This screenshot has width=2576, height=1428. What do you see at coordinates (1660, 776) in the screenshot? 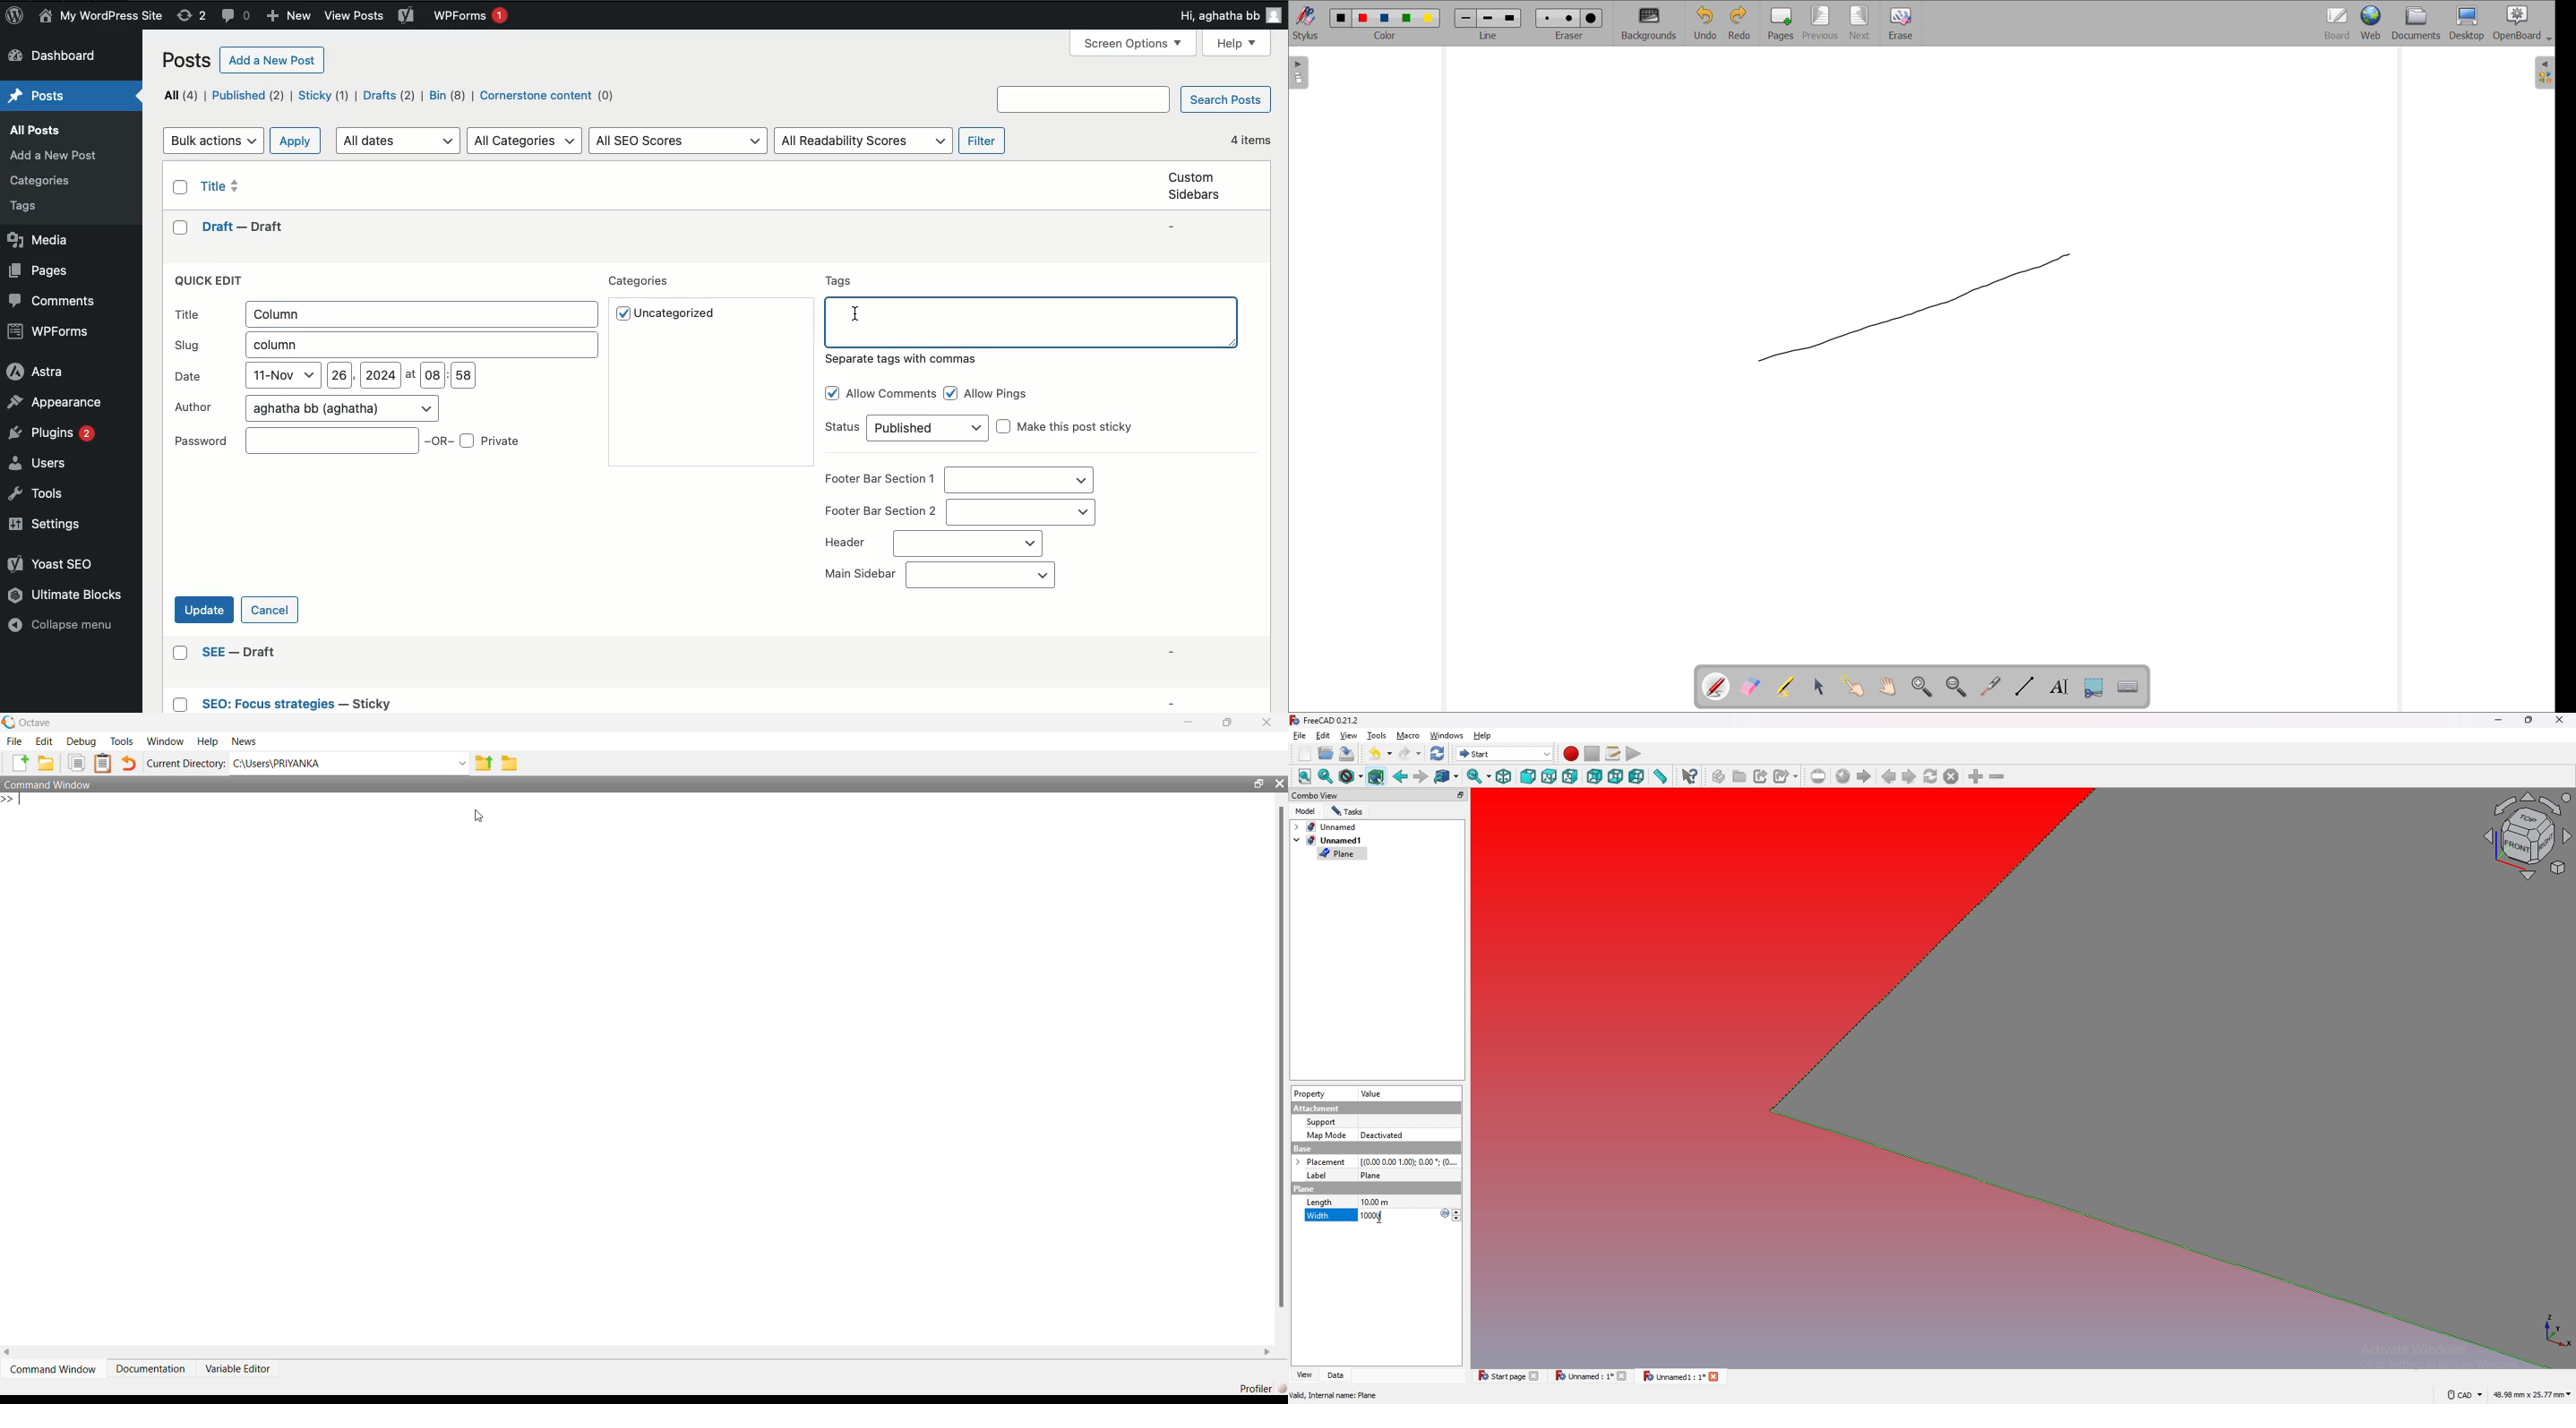
I see `measure distance` at bounding box center [1660, 776].